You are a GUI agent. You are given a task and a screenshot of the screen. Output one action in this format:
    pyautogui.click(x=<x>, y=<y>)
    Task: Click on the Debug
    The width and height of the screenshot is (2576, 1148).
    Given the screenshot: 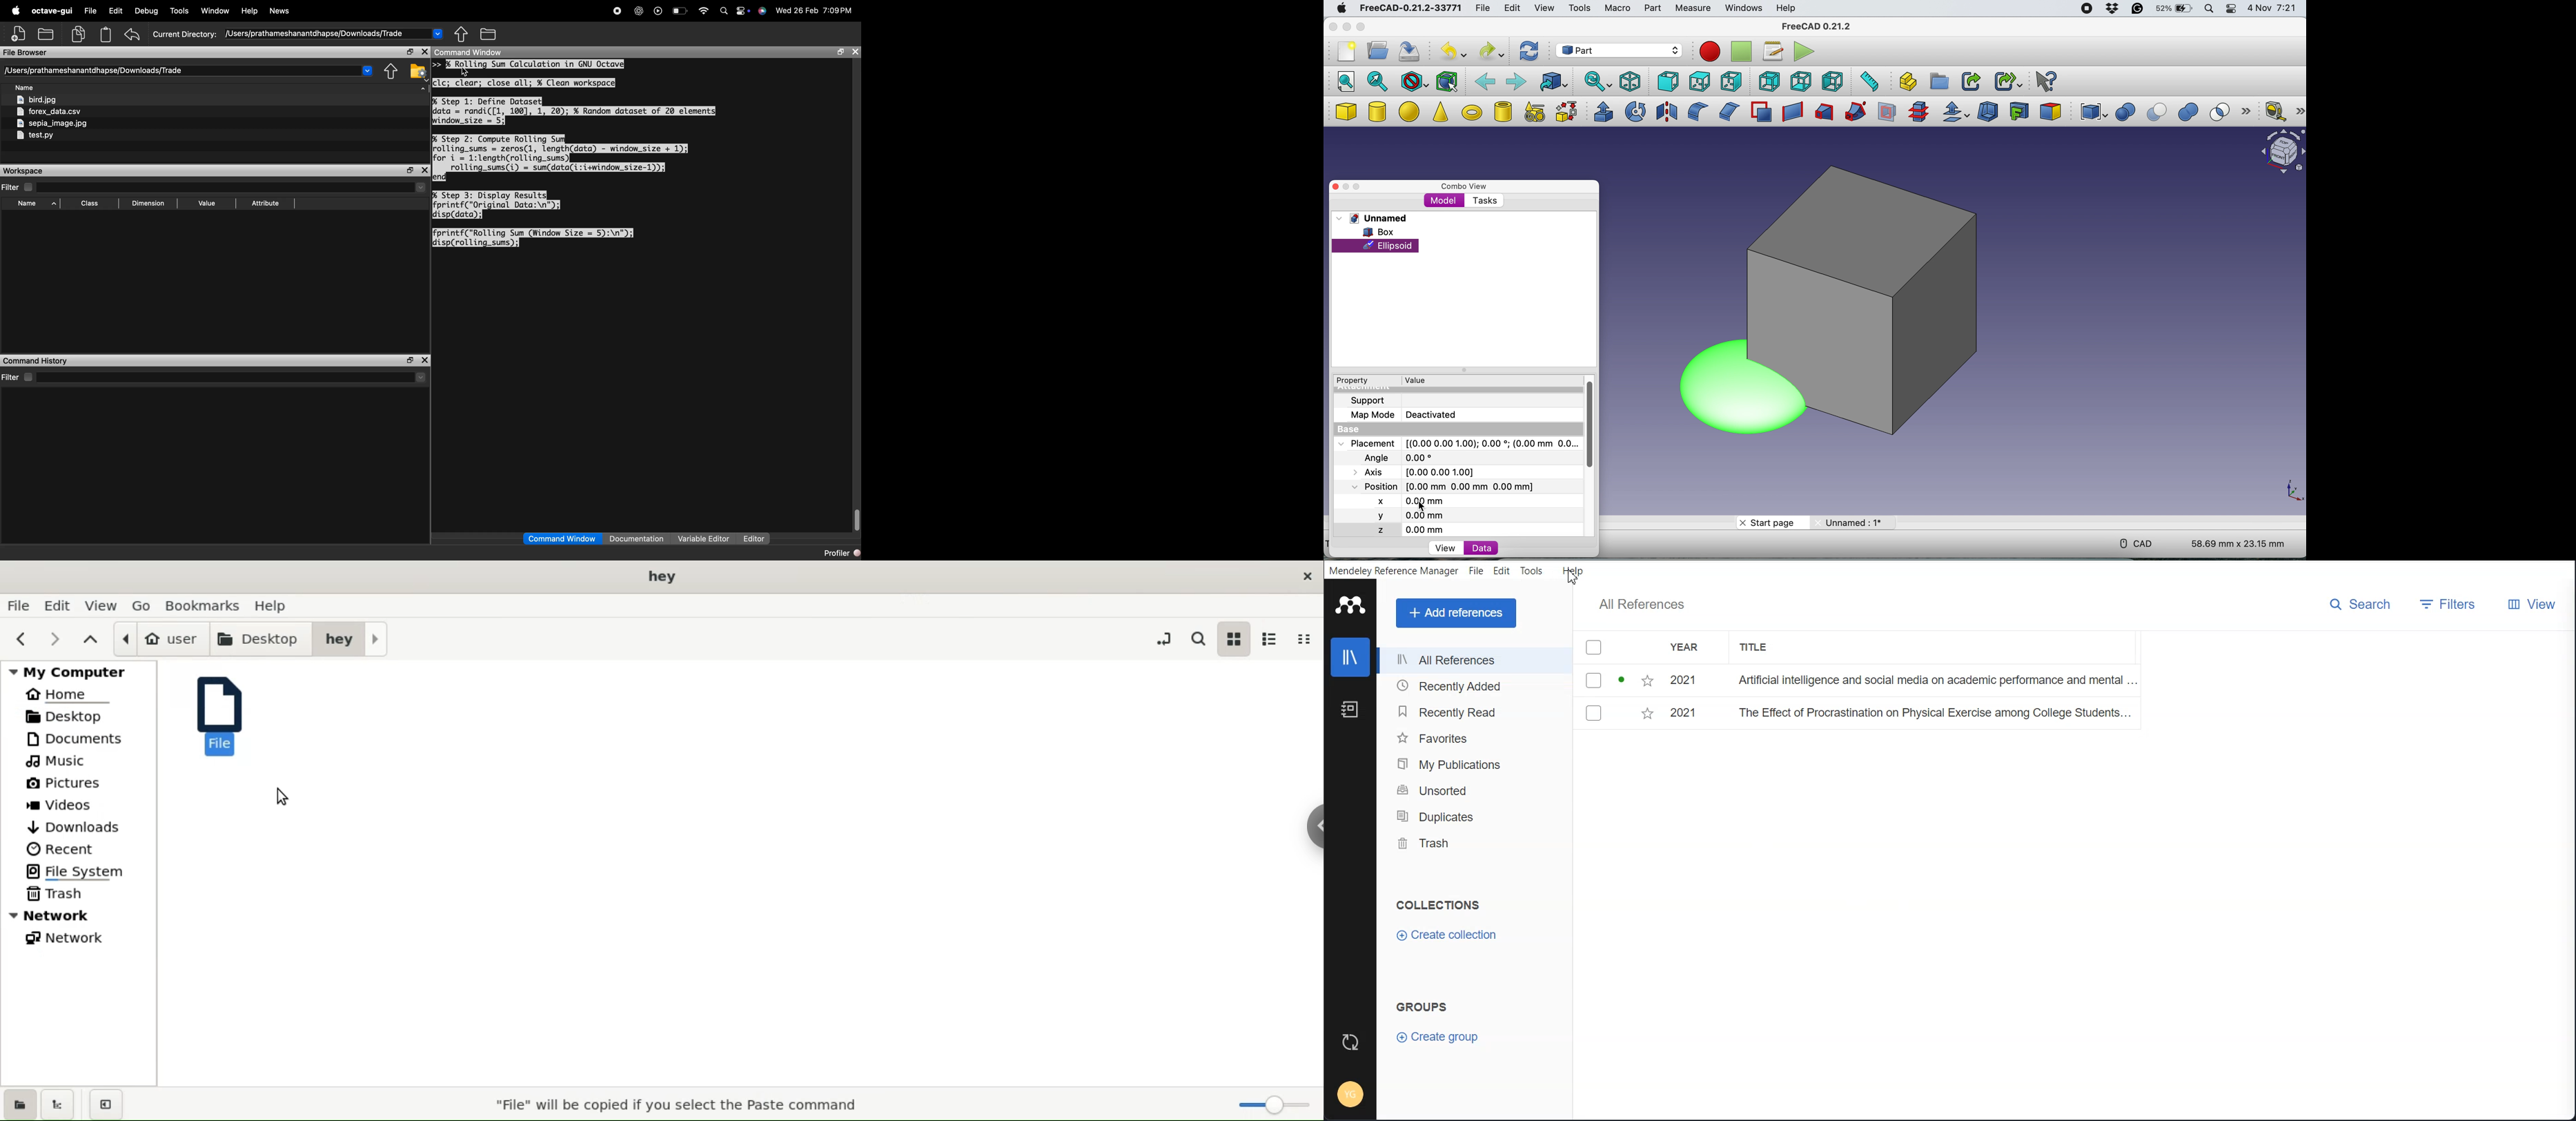 What is the action you would take?
    pyautogui.click(x=146, y=11)
    